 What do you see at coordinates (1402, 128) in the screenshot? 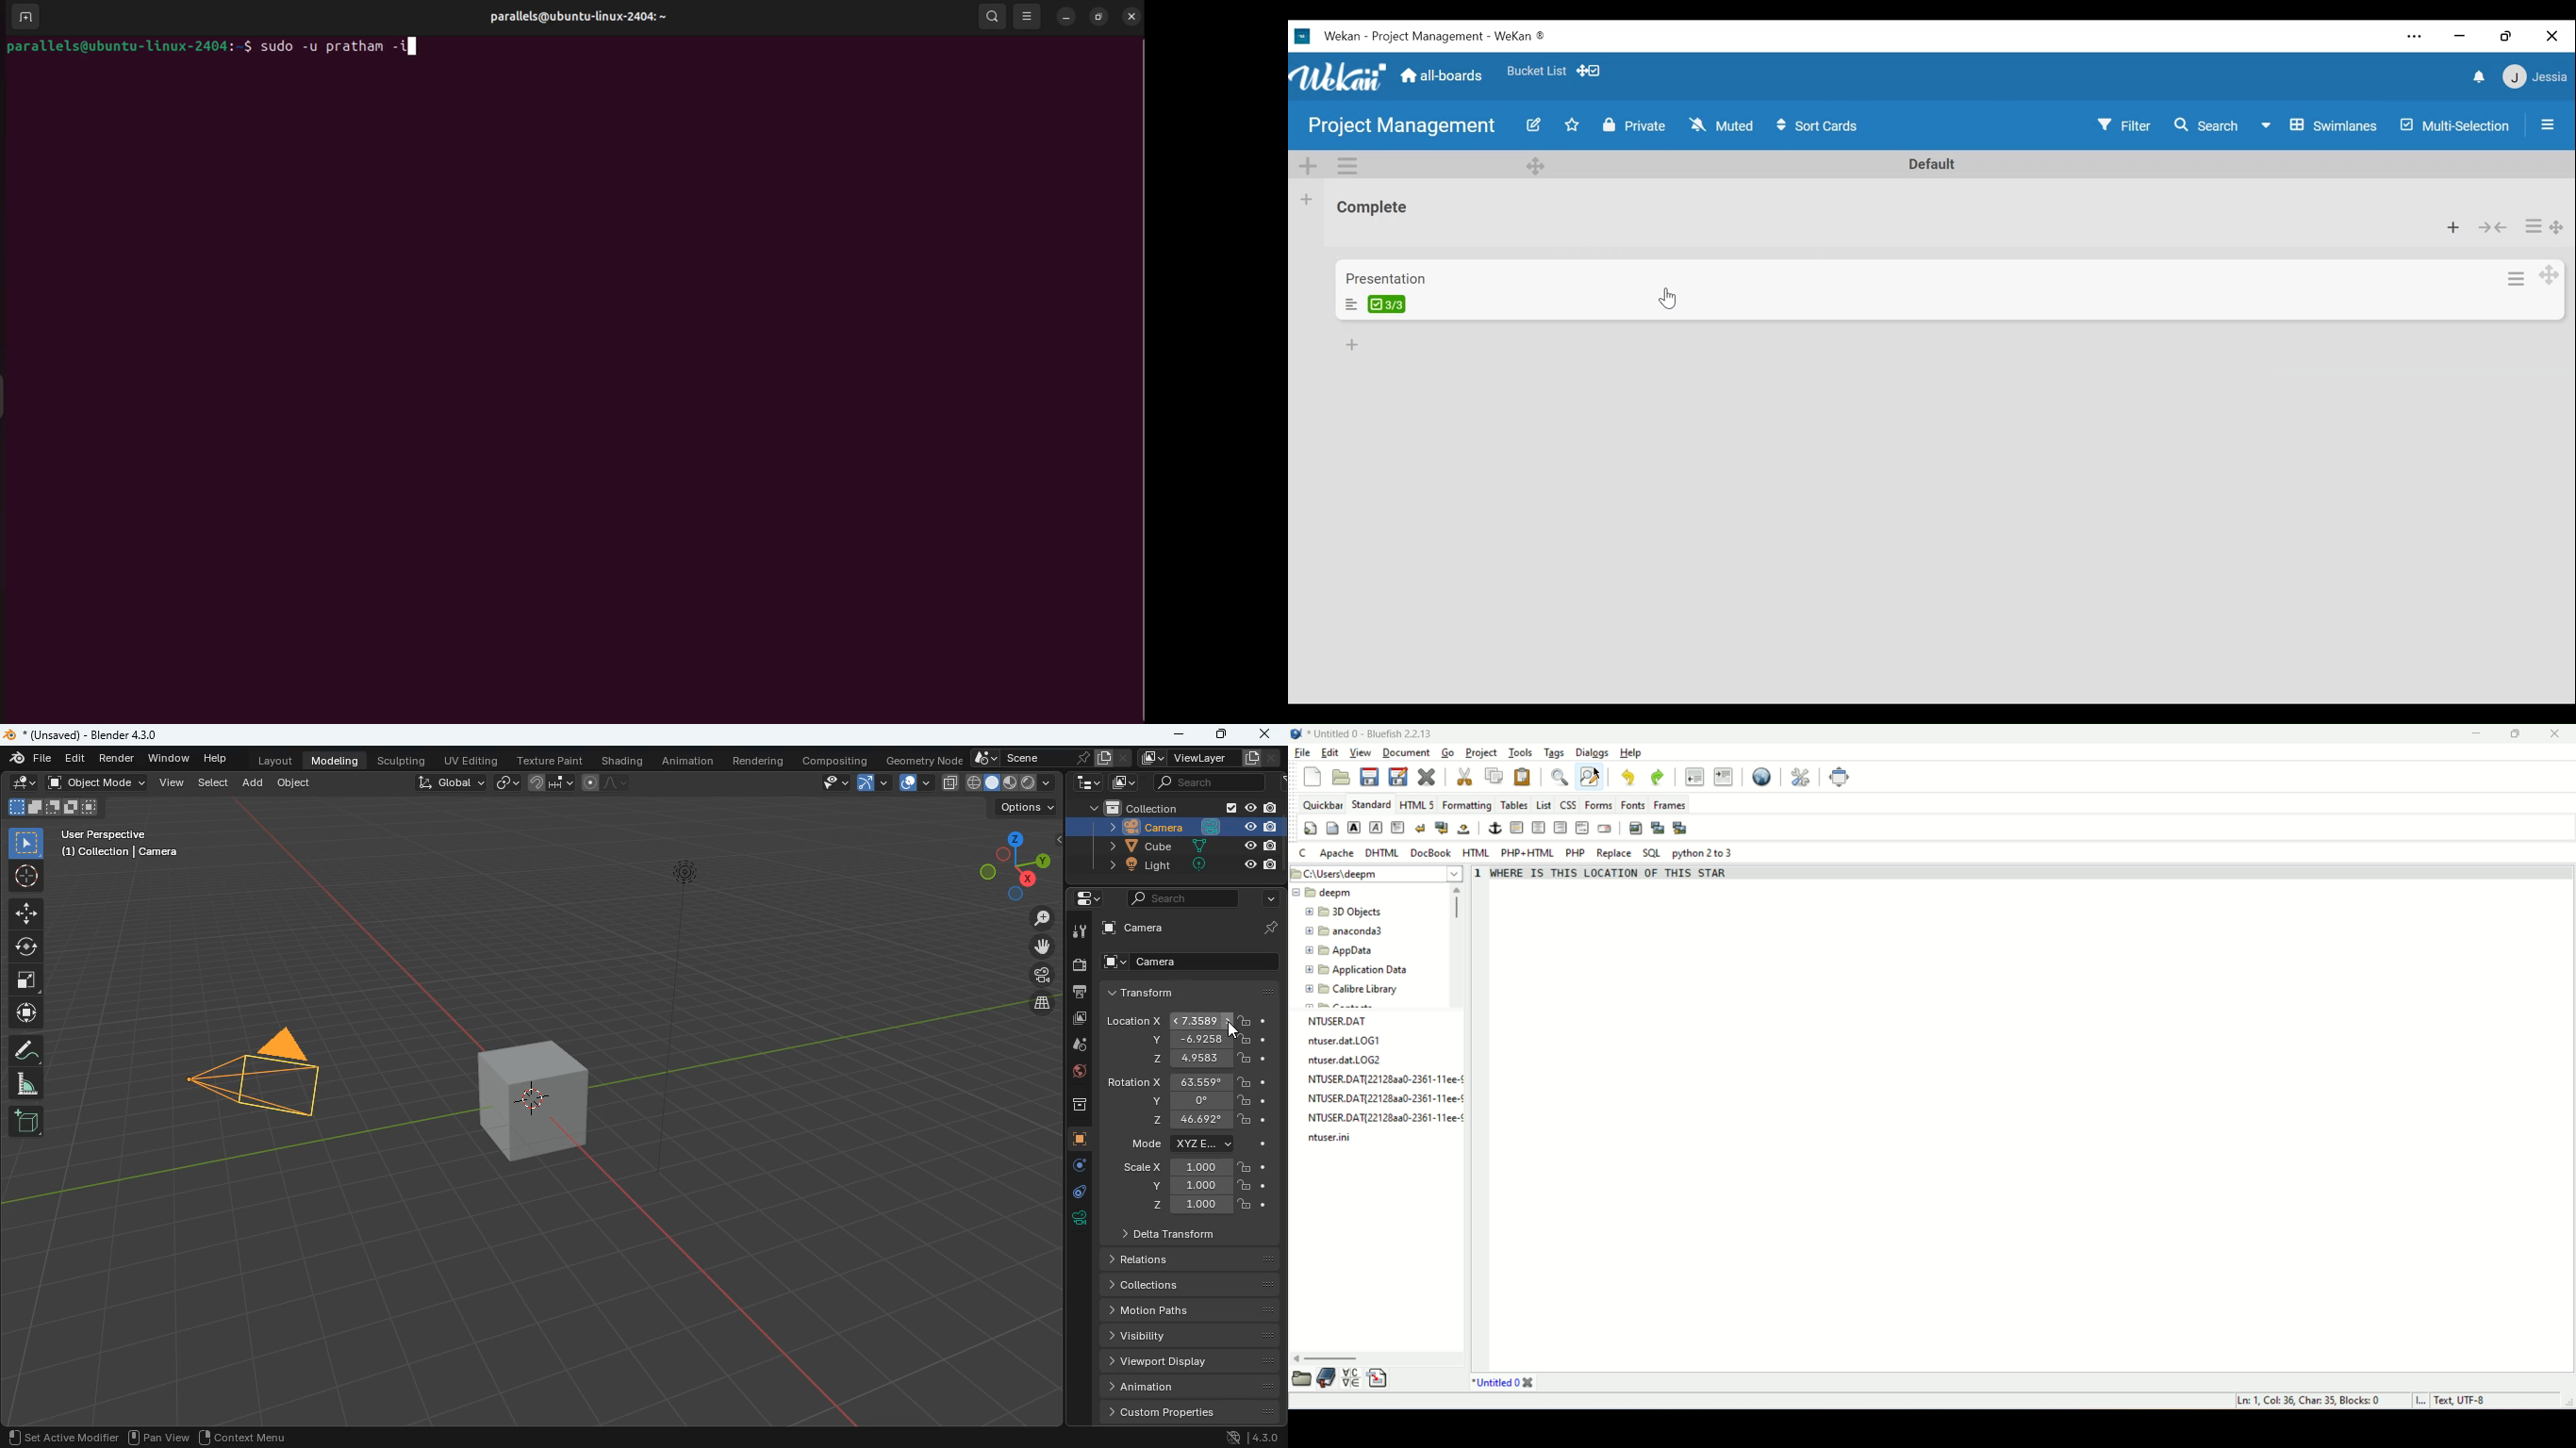
I see `Board Title` at bounding box center [1402, 128].